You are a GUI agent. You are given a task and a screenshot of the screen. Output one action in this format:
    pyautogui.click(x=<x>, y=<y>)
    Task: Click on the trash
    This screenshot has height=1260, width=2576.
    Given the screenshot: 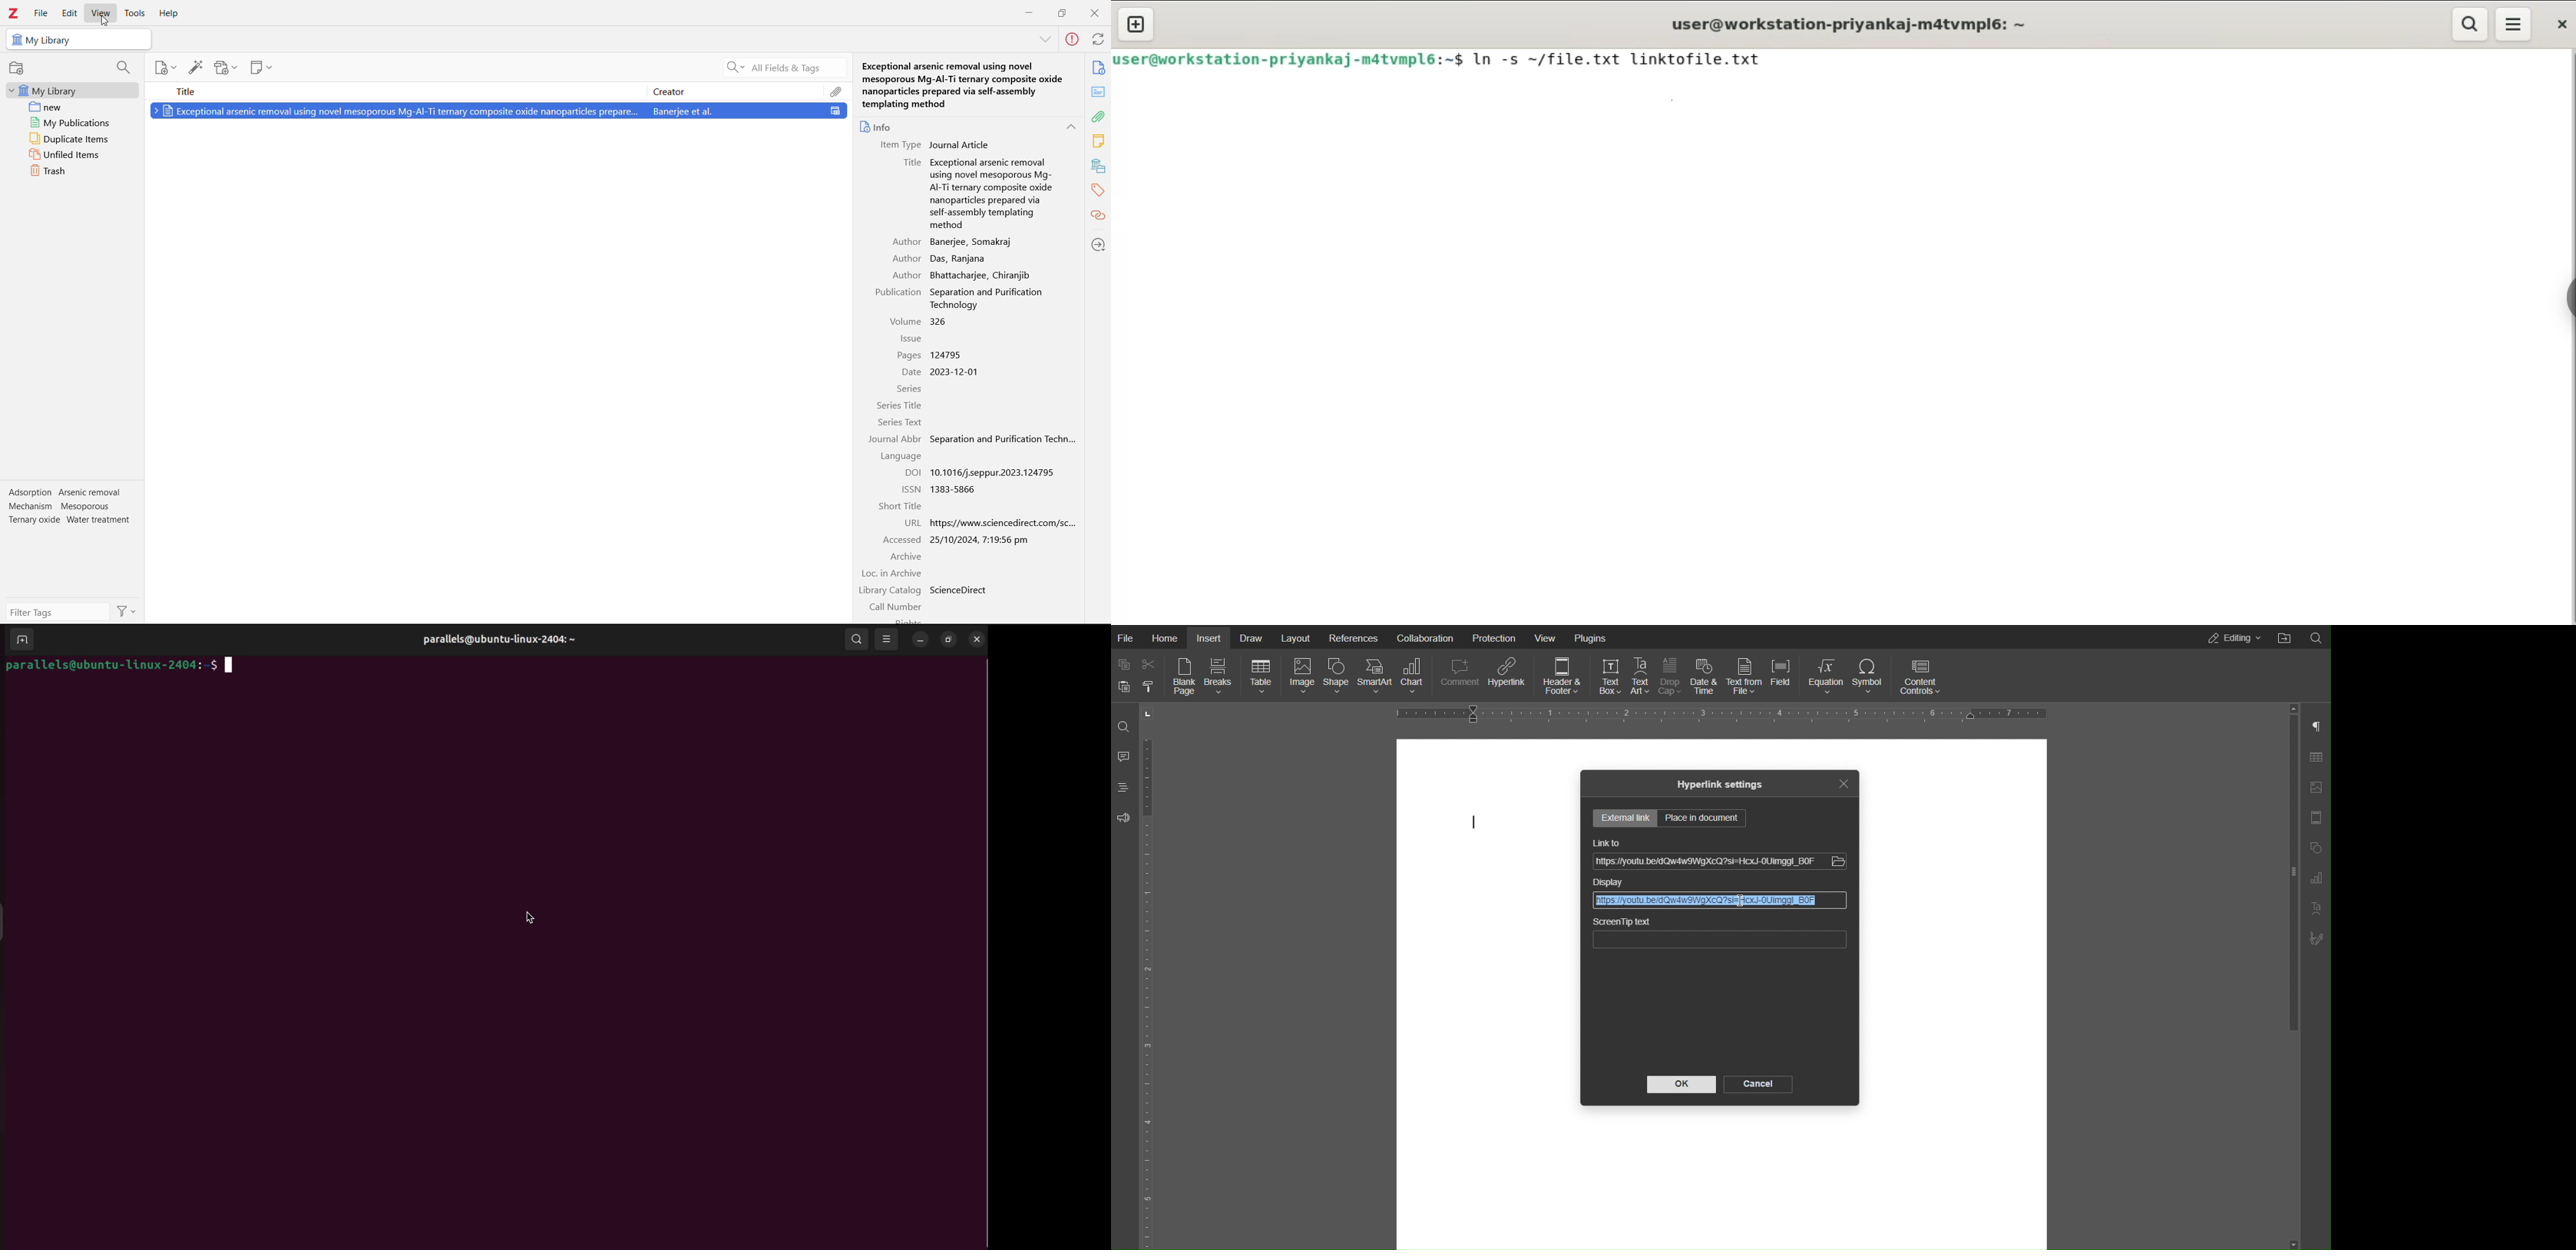 What is the action you would take?
    pyautogui.click(x=71, y=171)
    